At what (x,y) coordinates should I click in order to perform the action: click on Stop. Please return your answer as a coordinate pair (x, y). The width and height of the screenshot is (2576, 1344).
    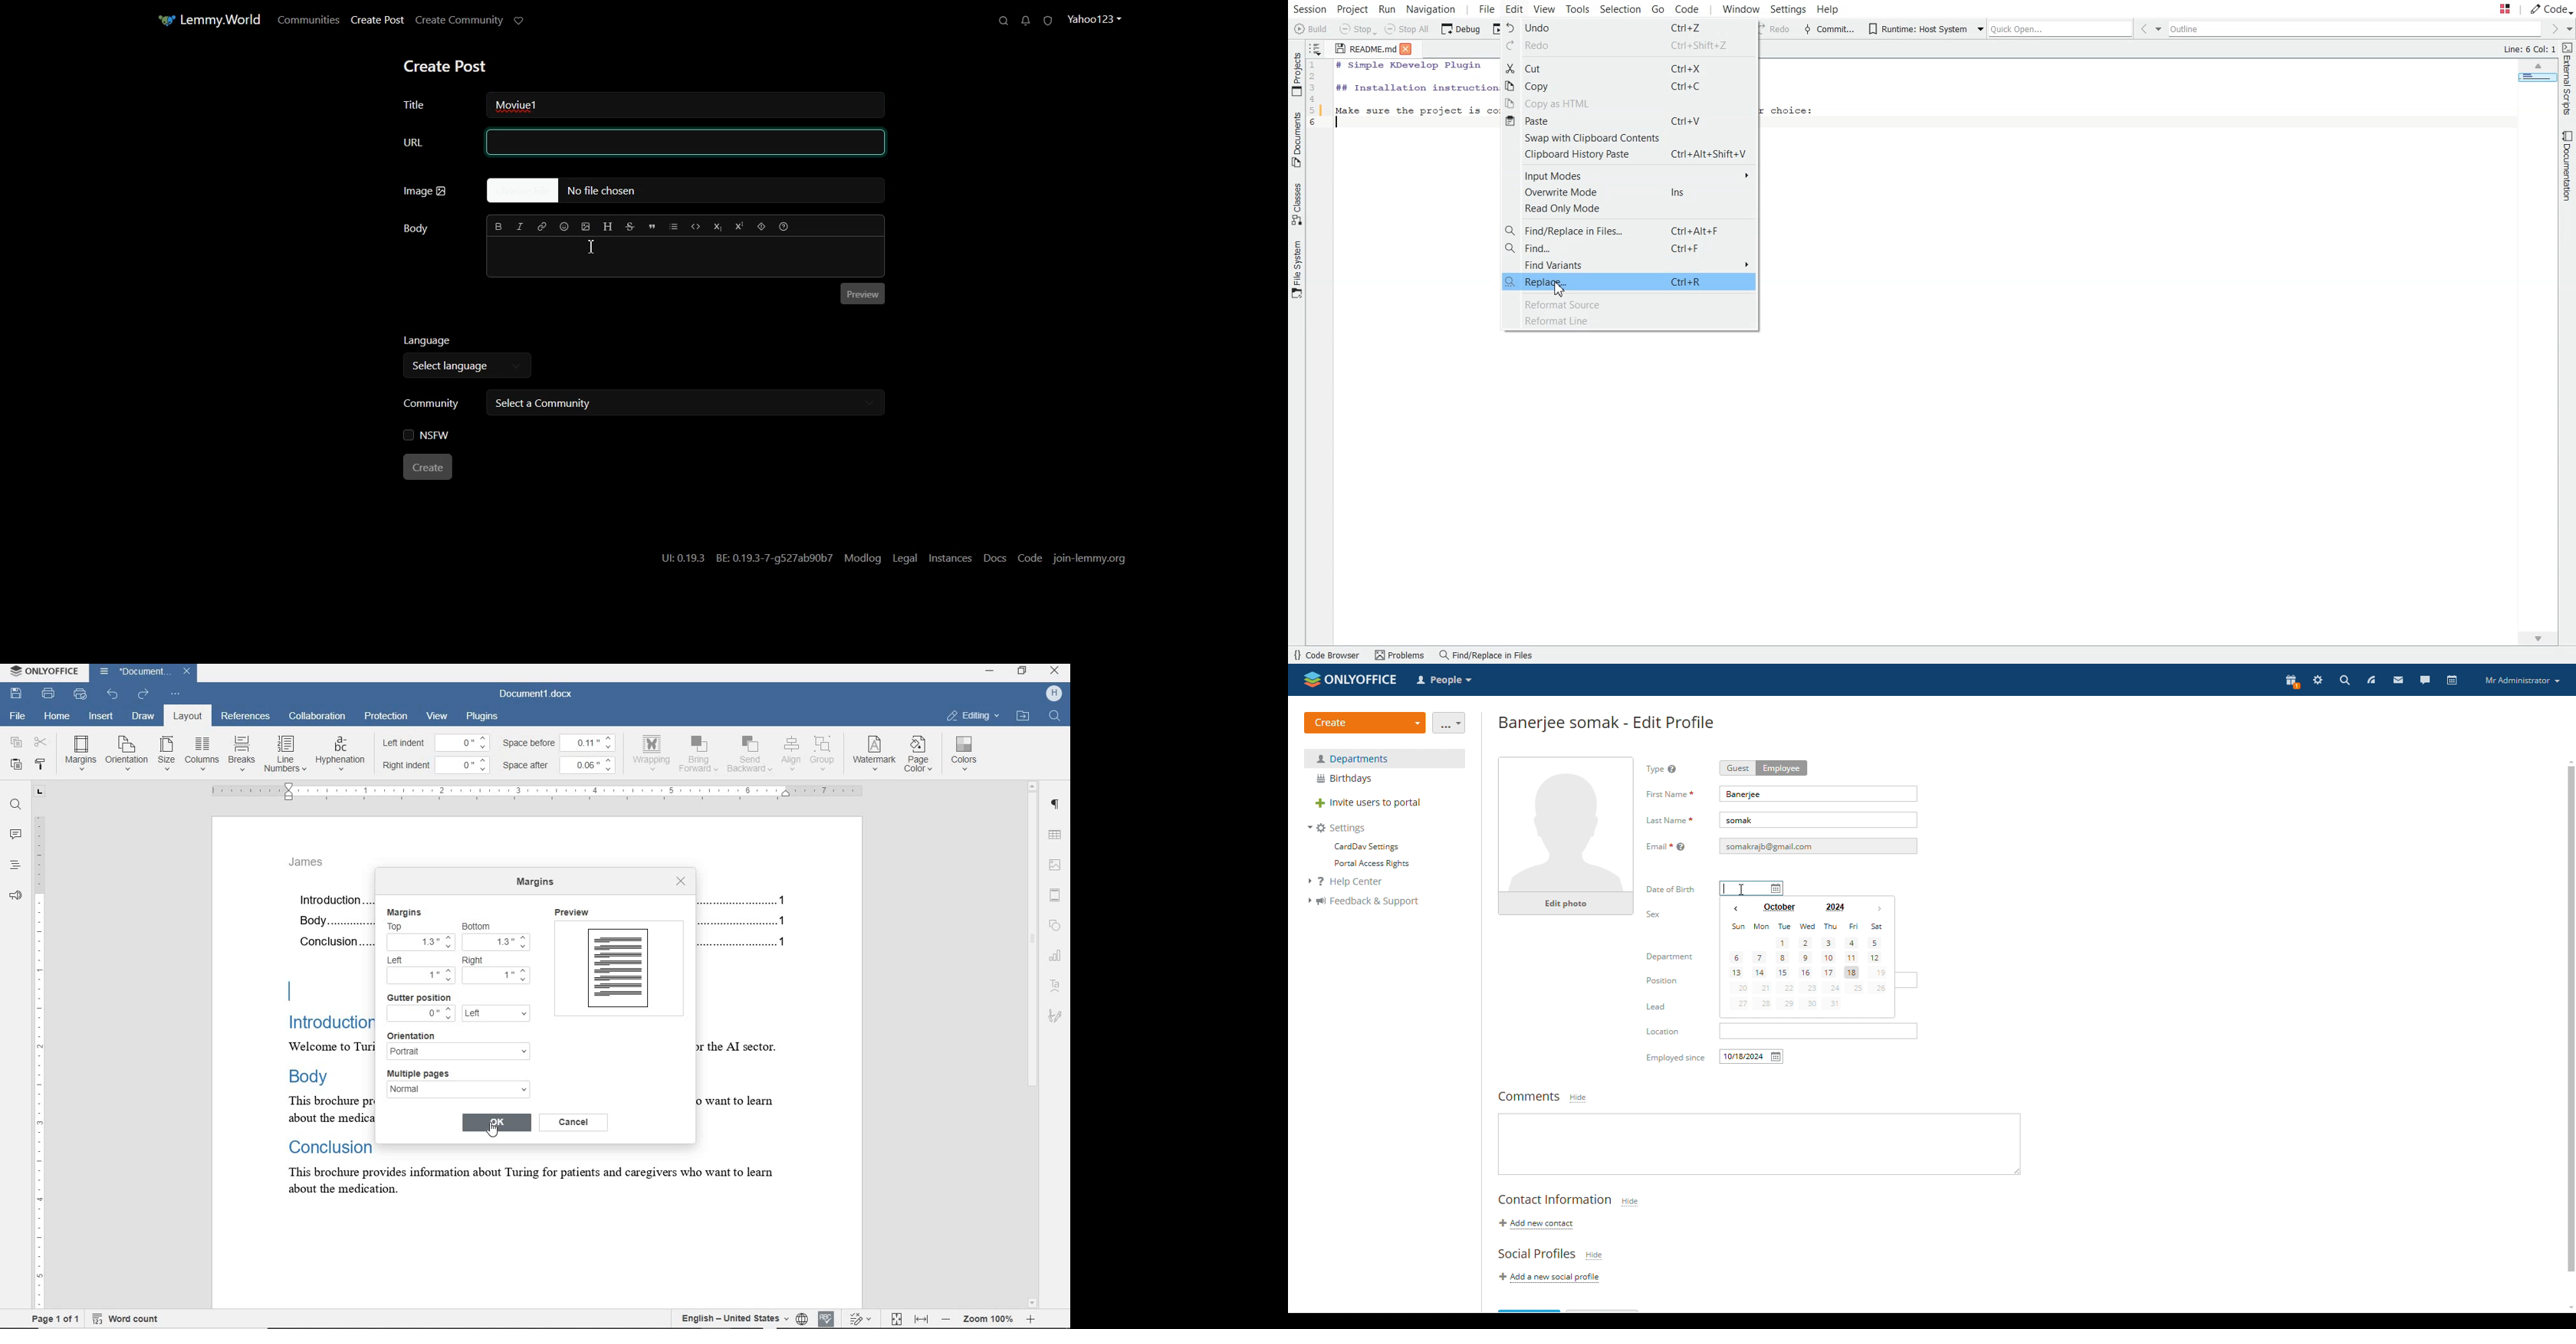
    Looking at the image, I should click on (1357, 30).